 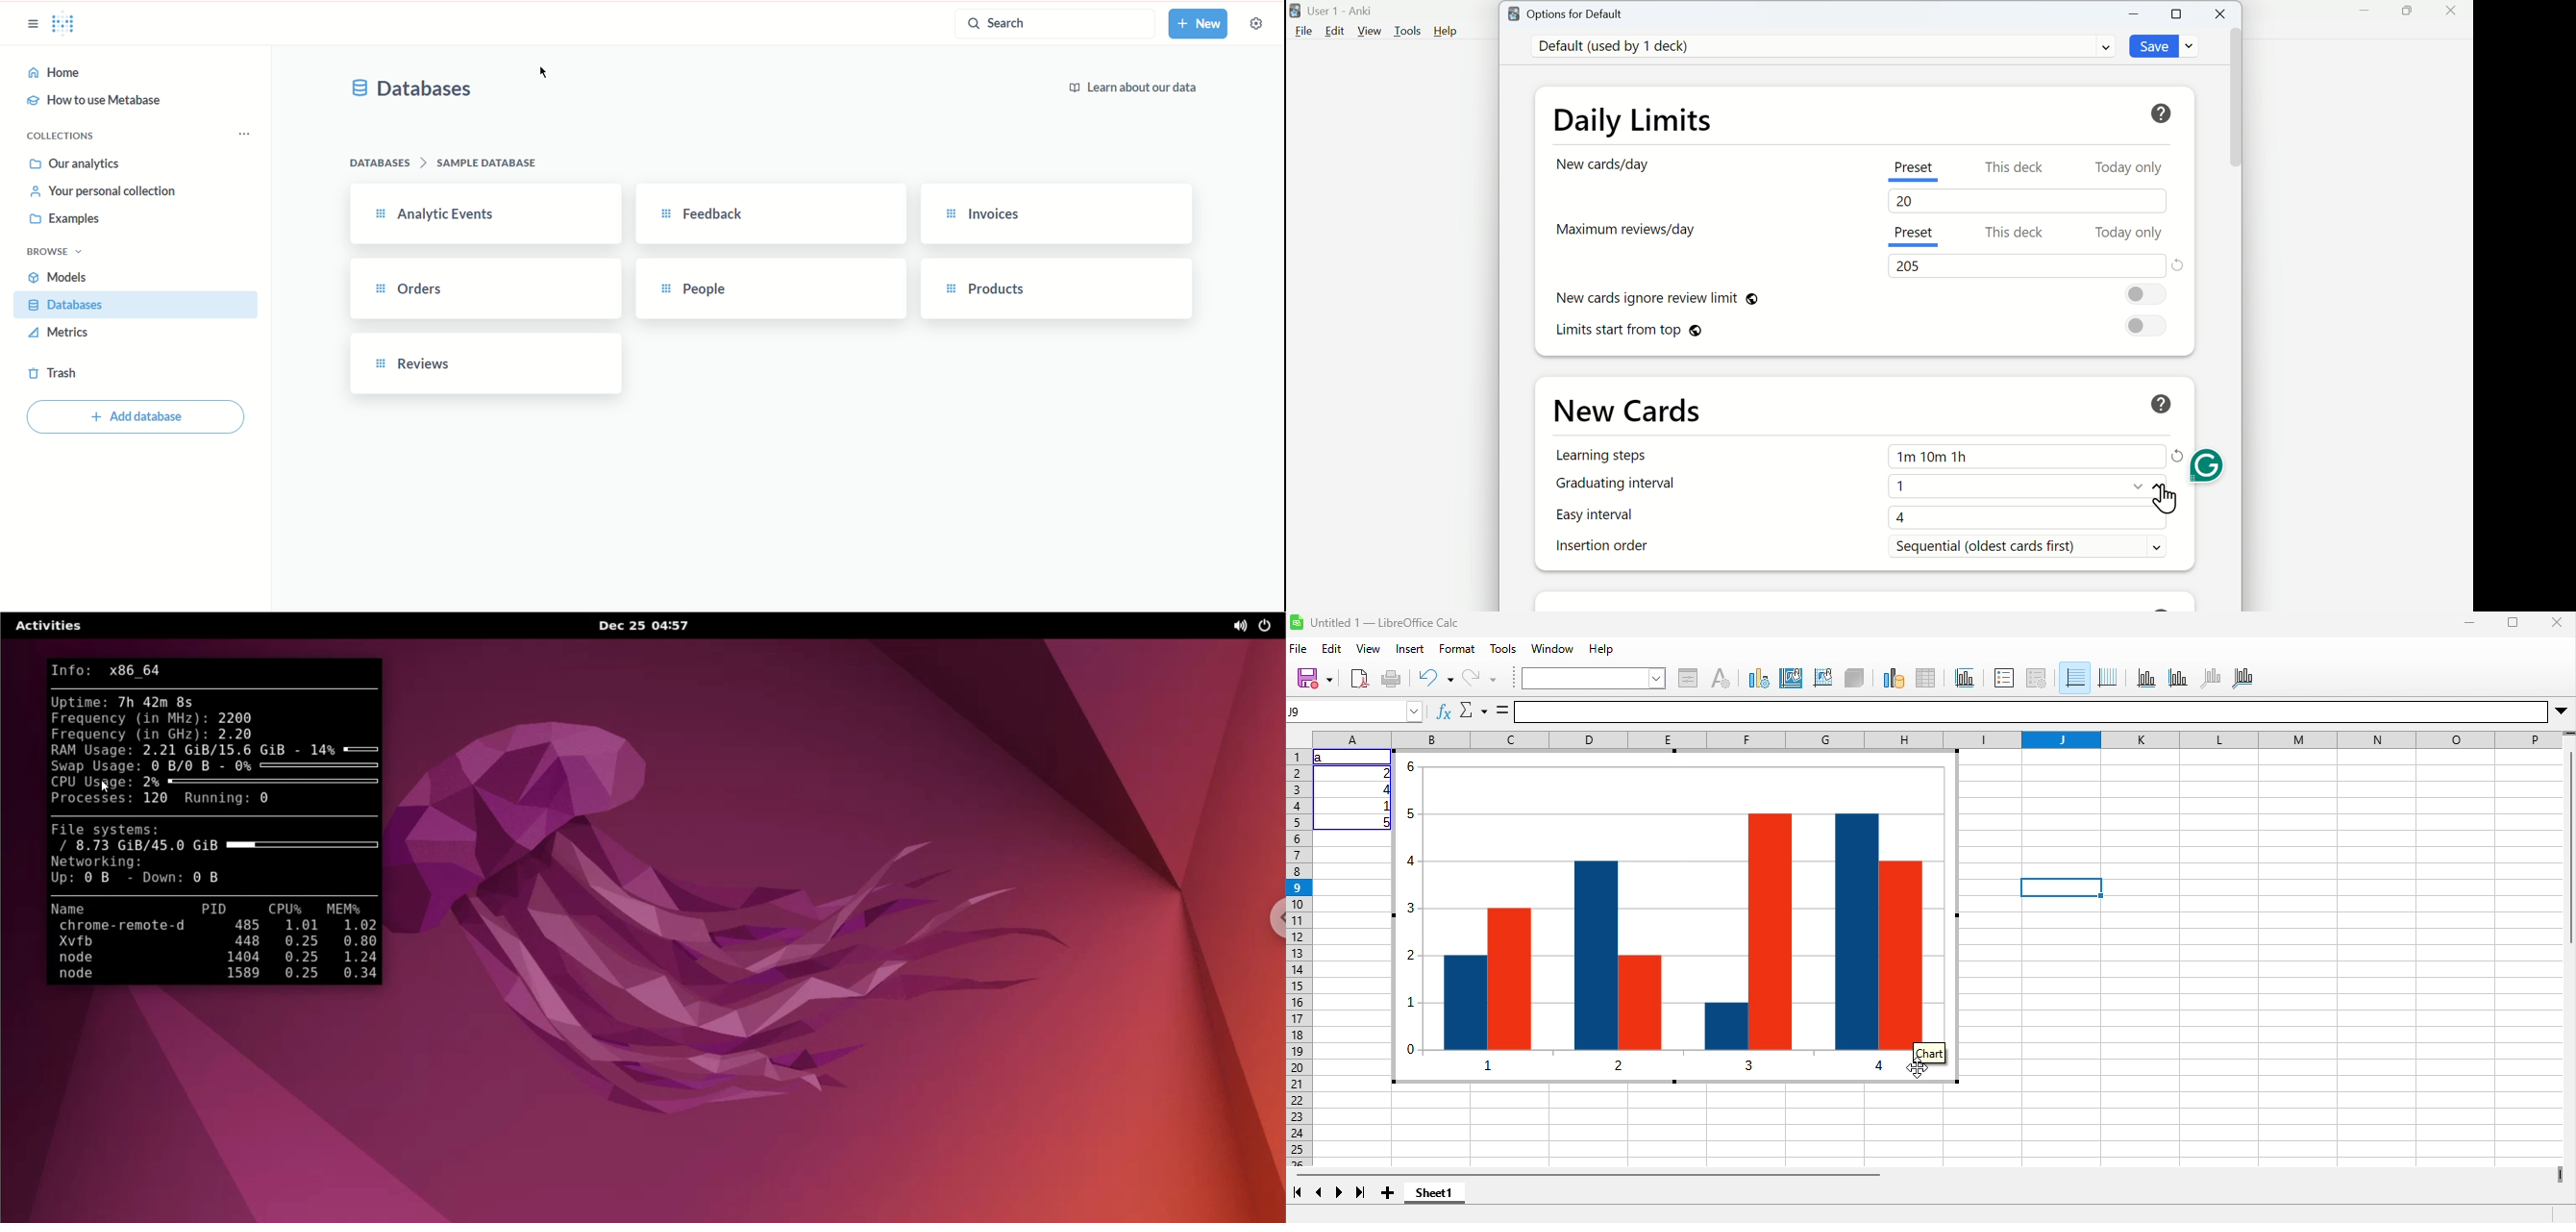 I want to click on Minimize, so click(x=2363, y=14).